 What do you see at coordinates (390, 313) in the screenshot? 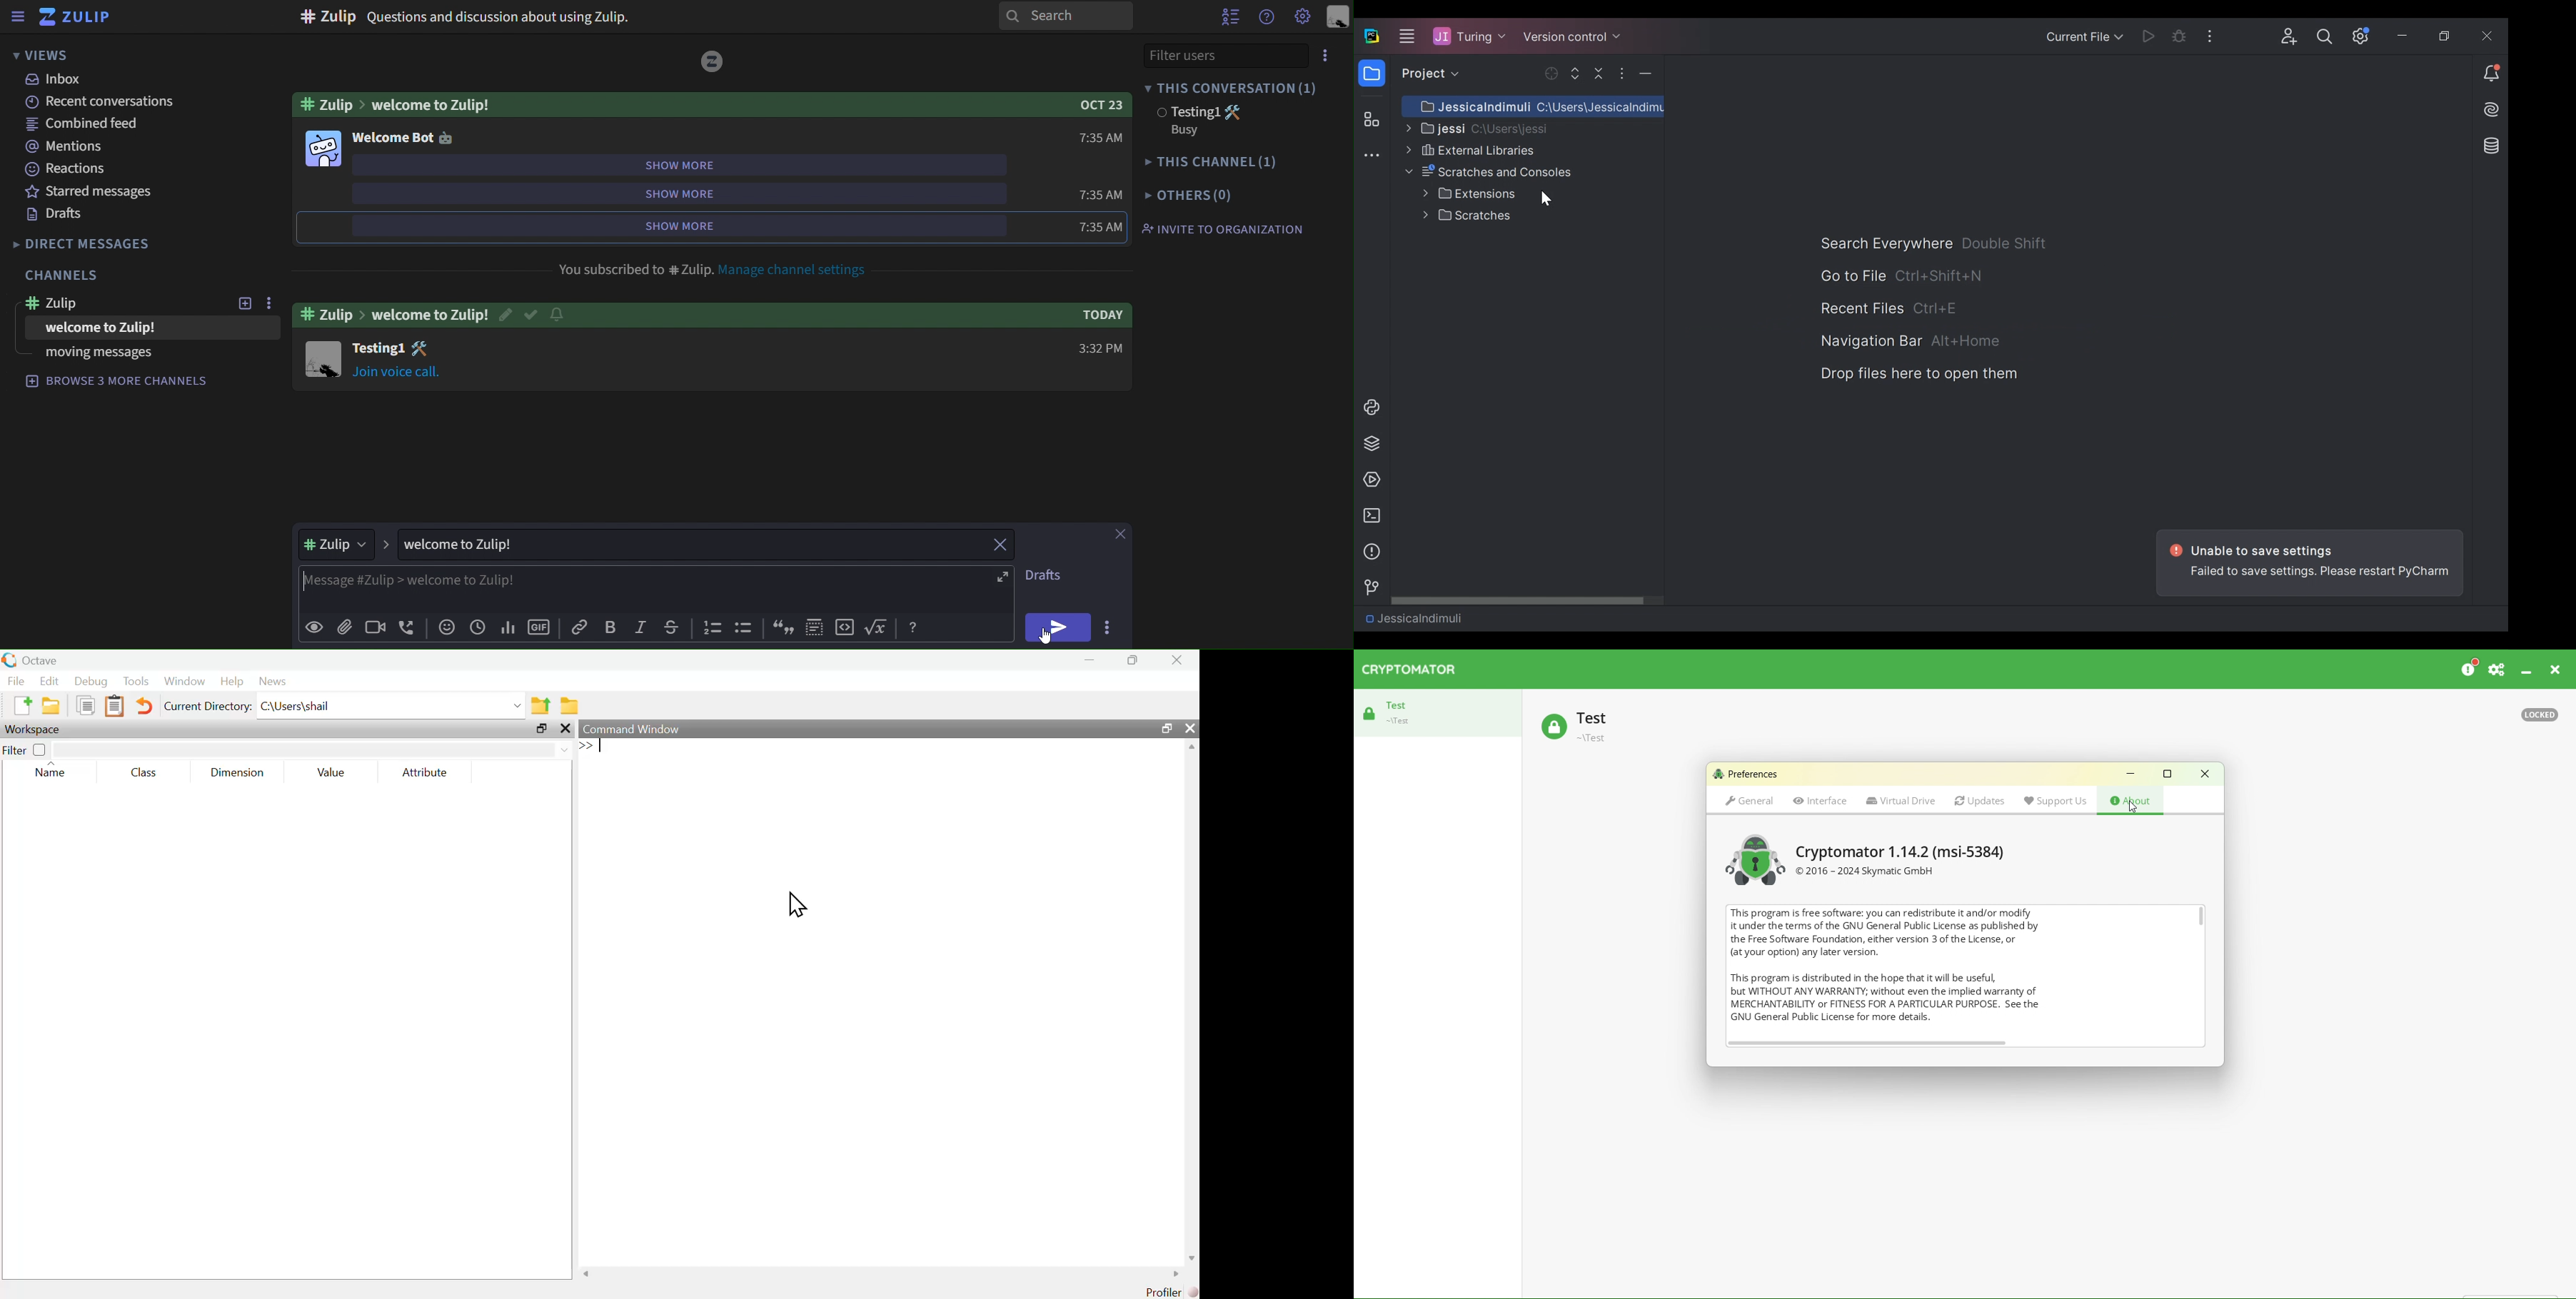
I see `#Zulip > welcome to Zulip!` at bounding box center [390, 313].